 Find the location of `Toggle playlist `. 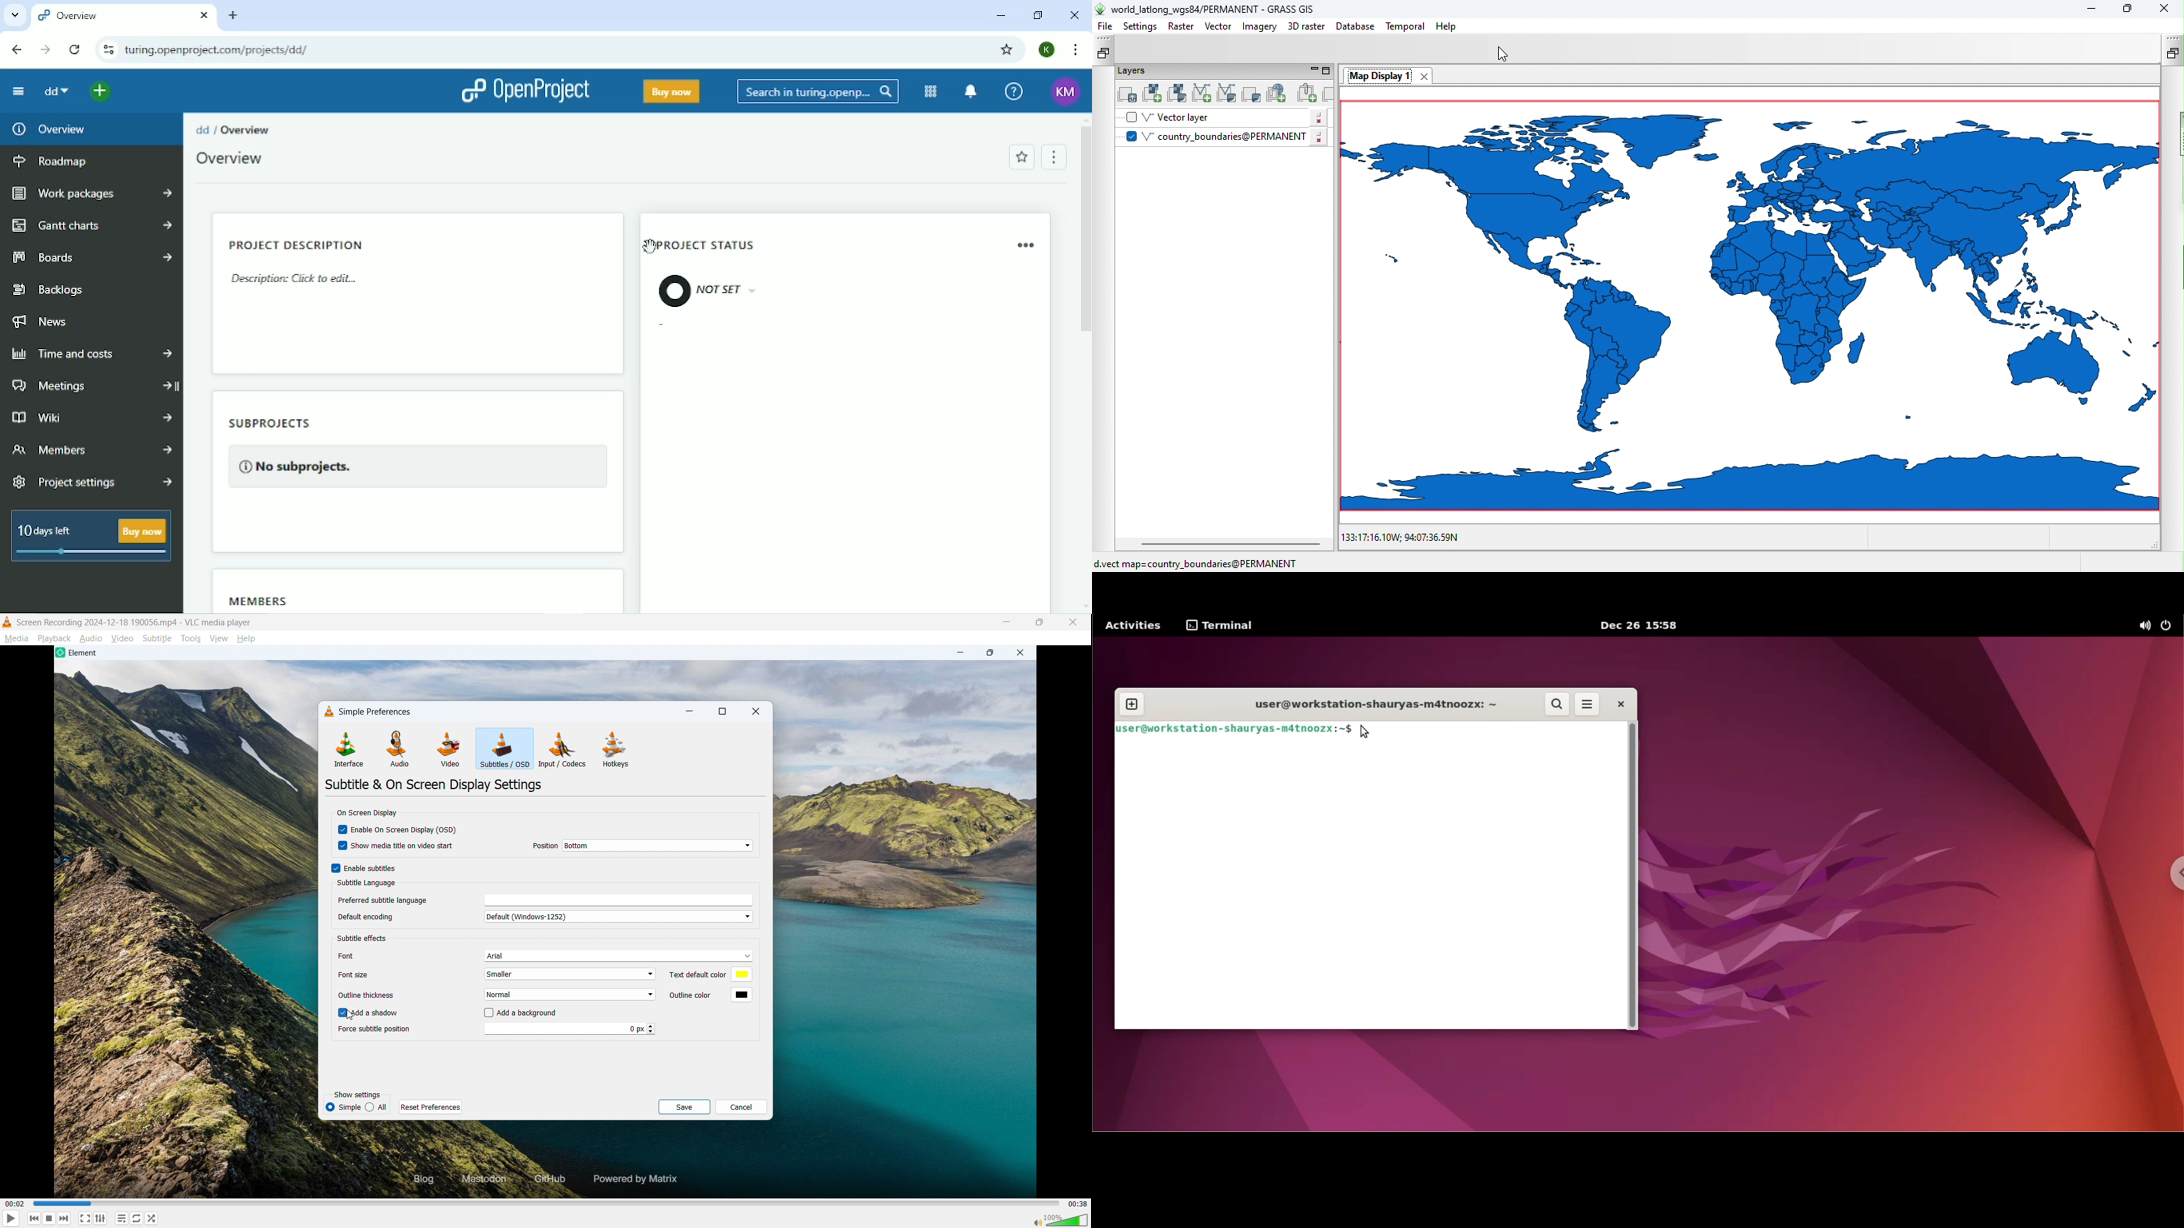

Toggle playlist  is located at coordinates (122, 1218).